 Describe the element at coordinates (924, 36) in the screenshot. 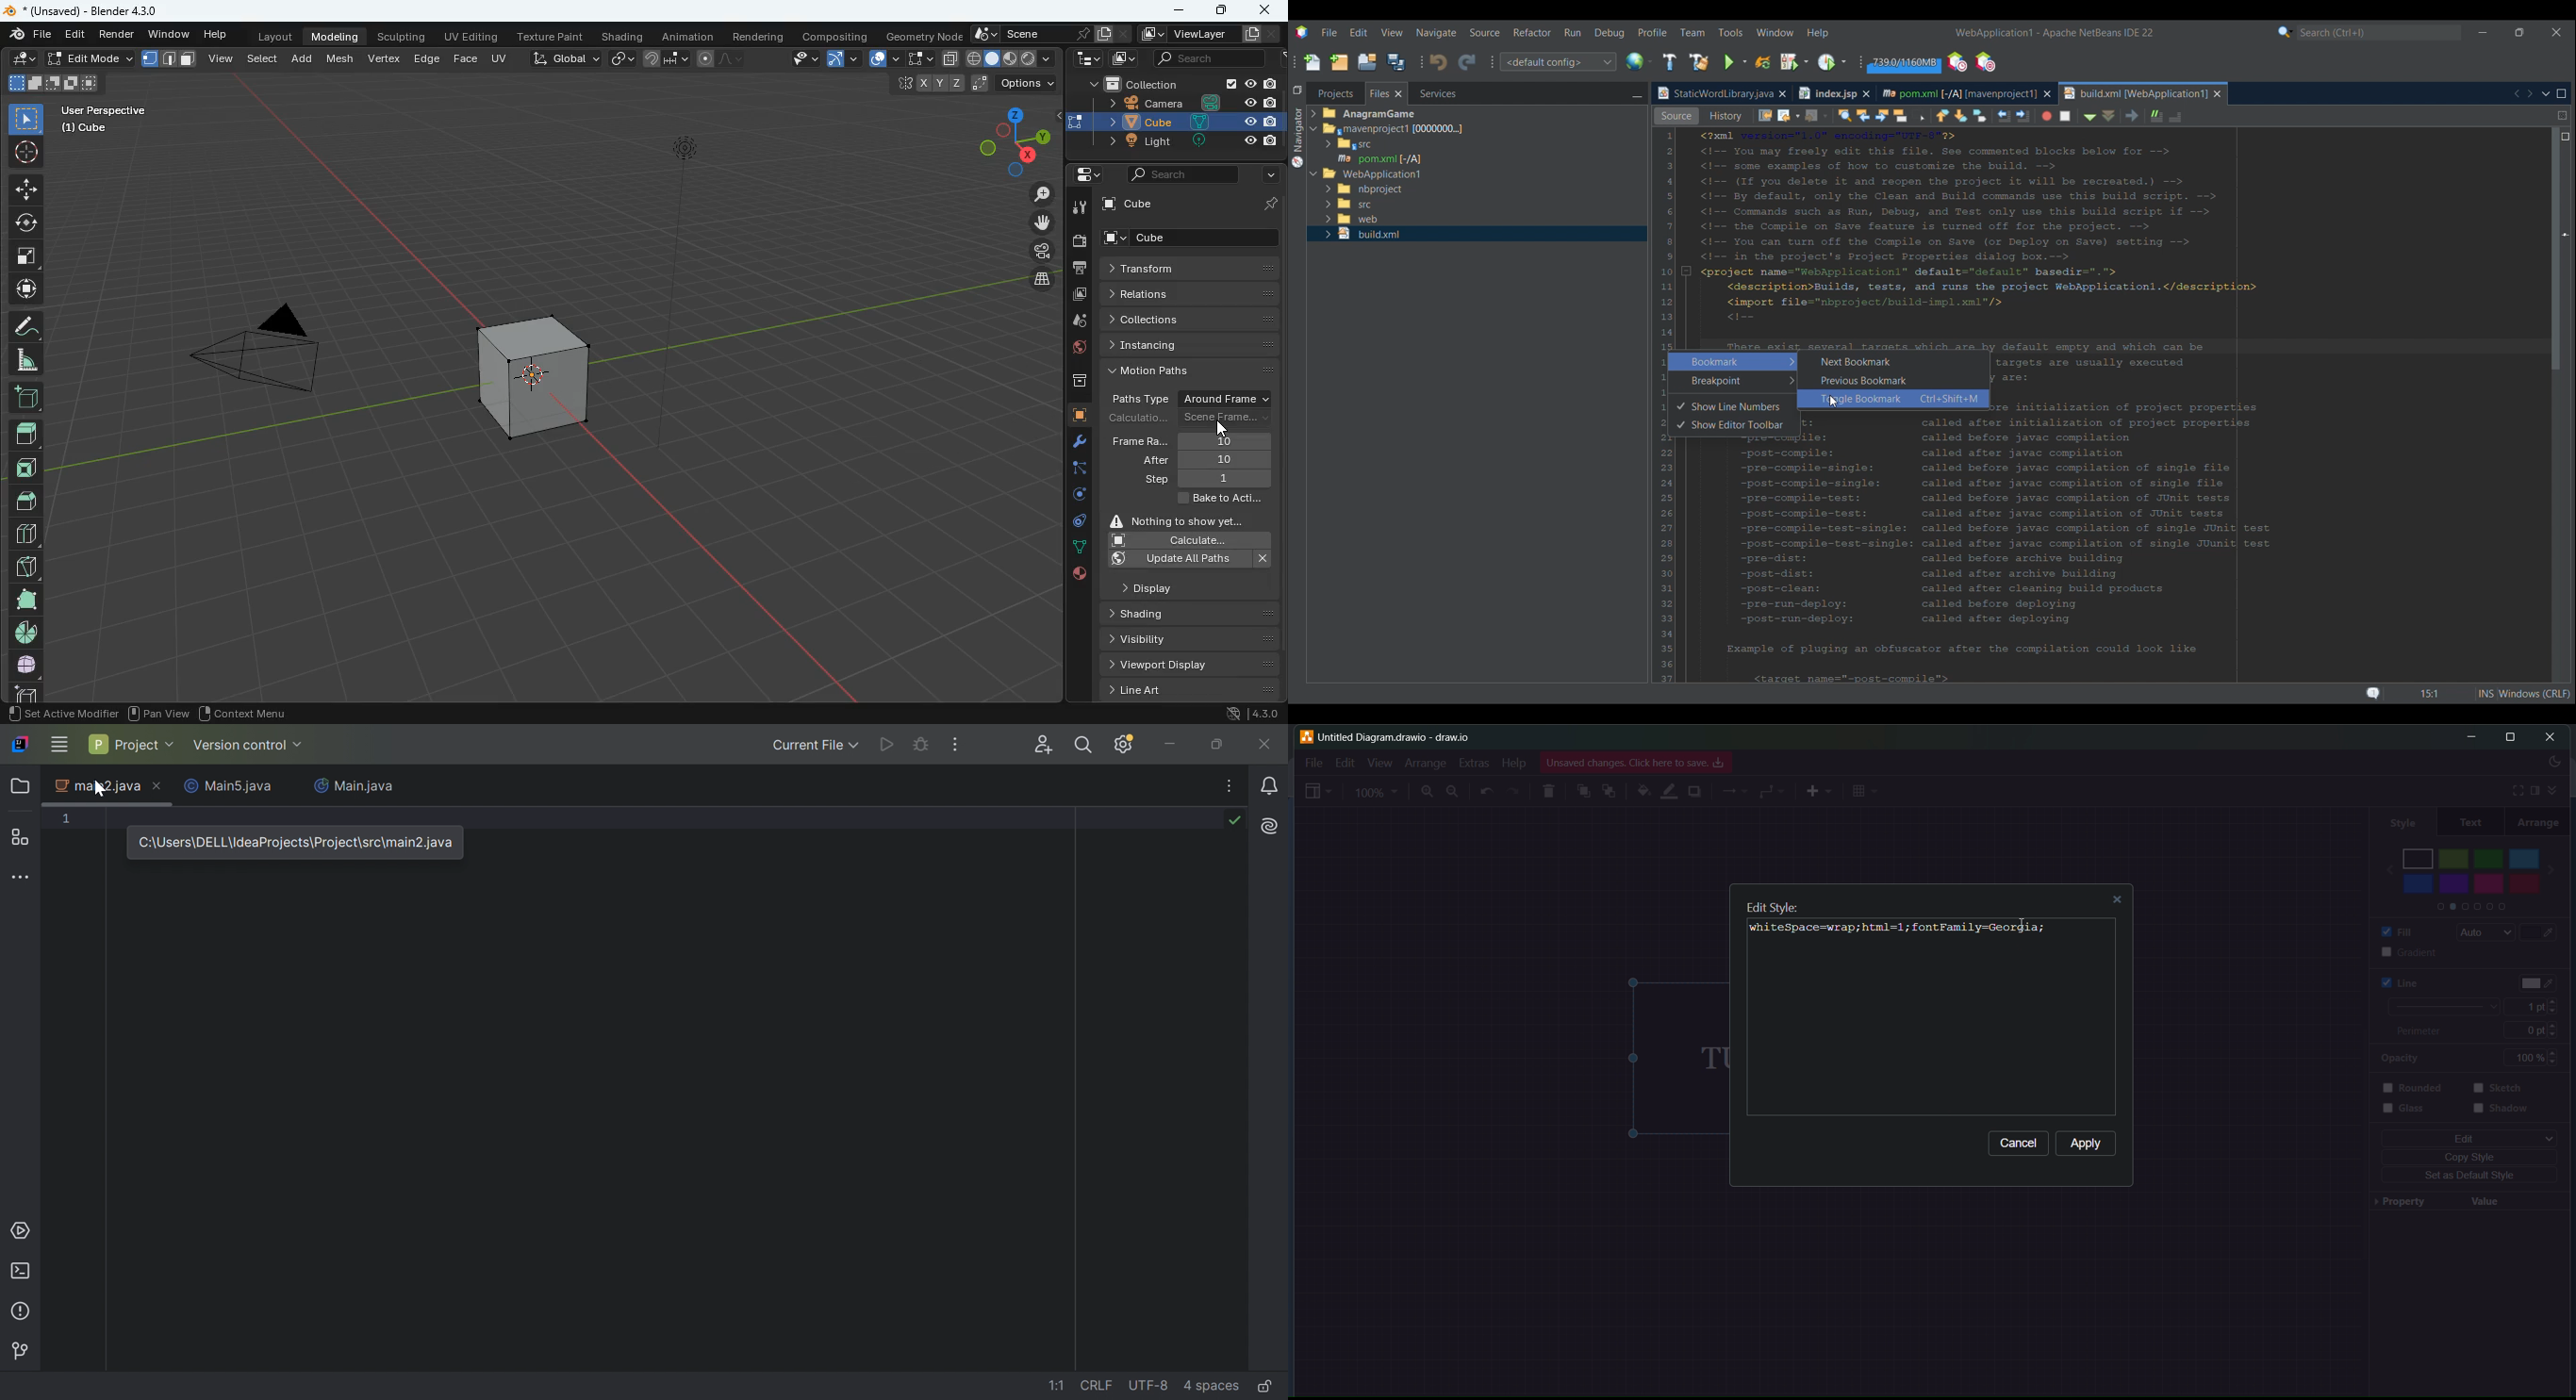

I see `geometry` at that location.